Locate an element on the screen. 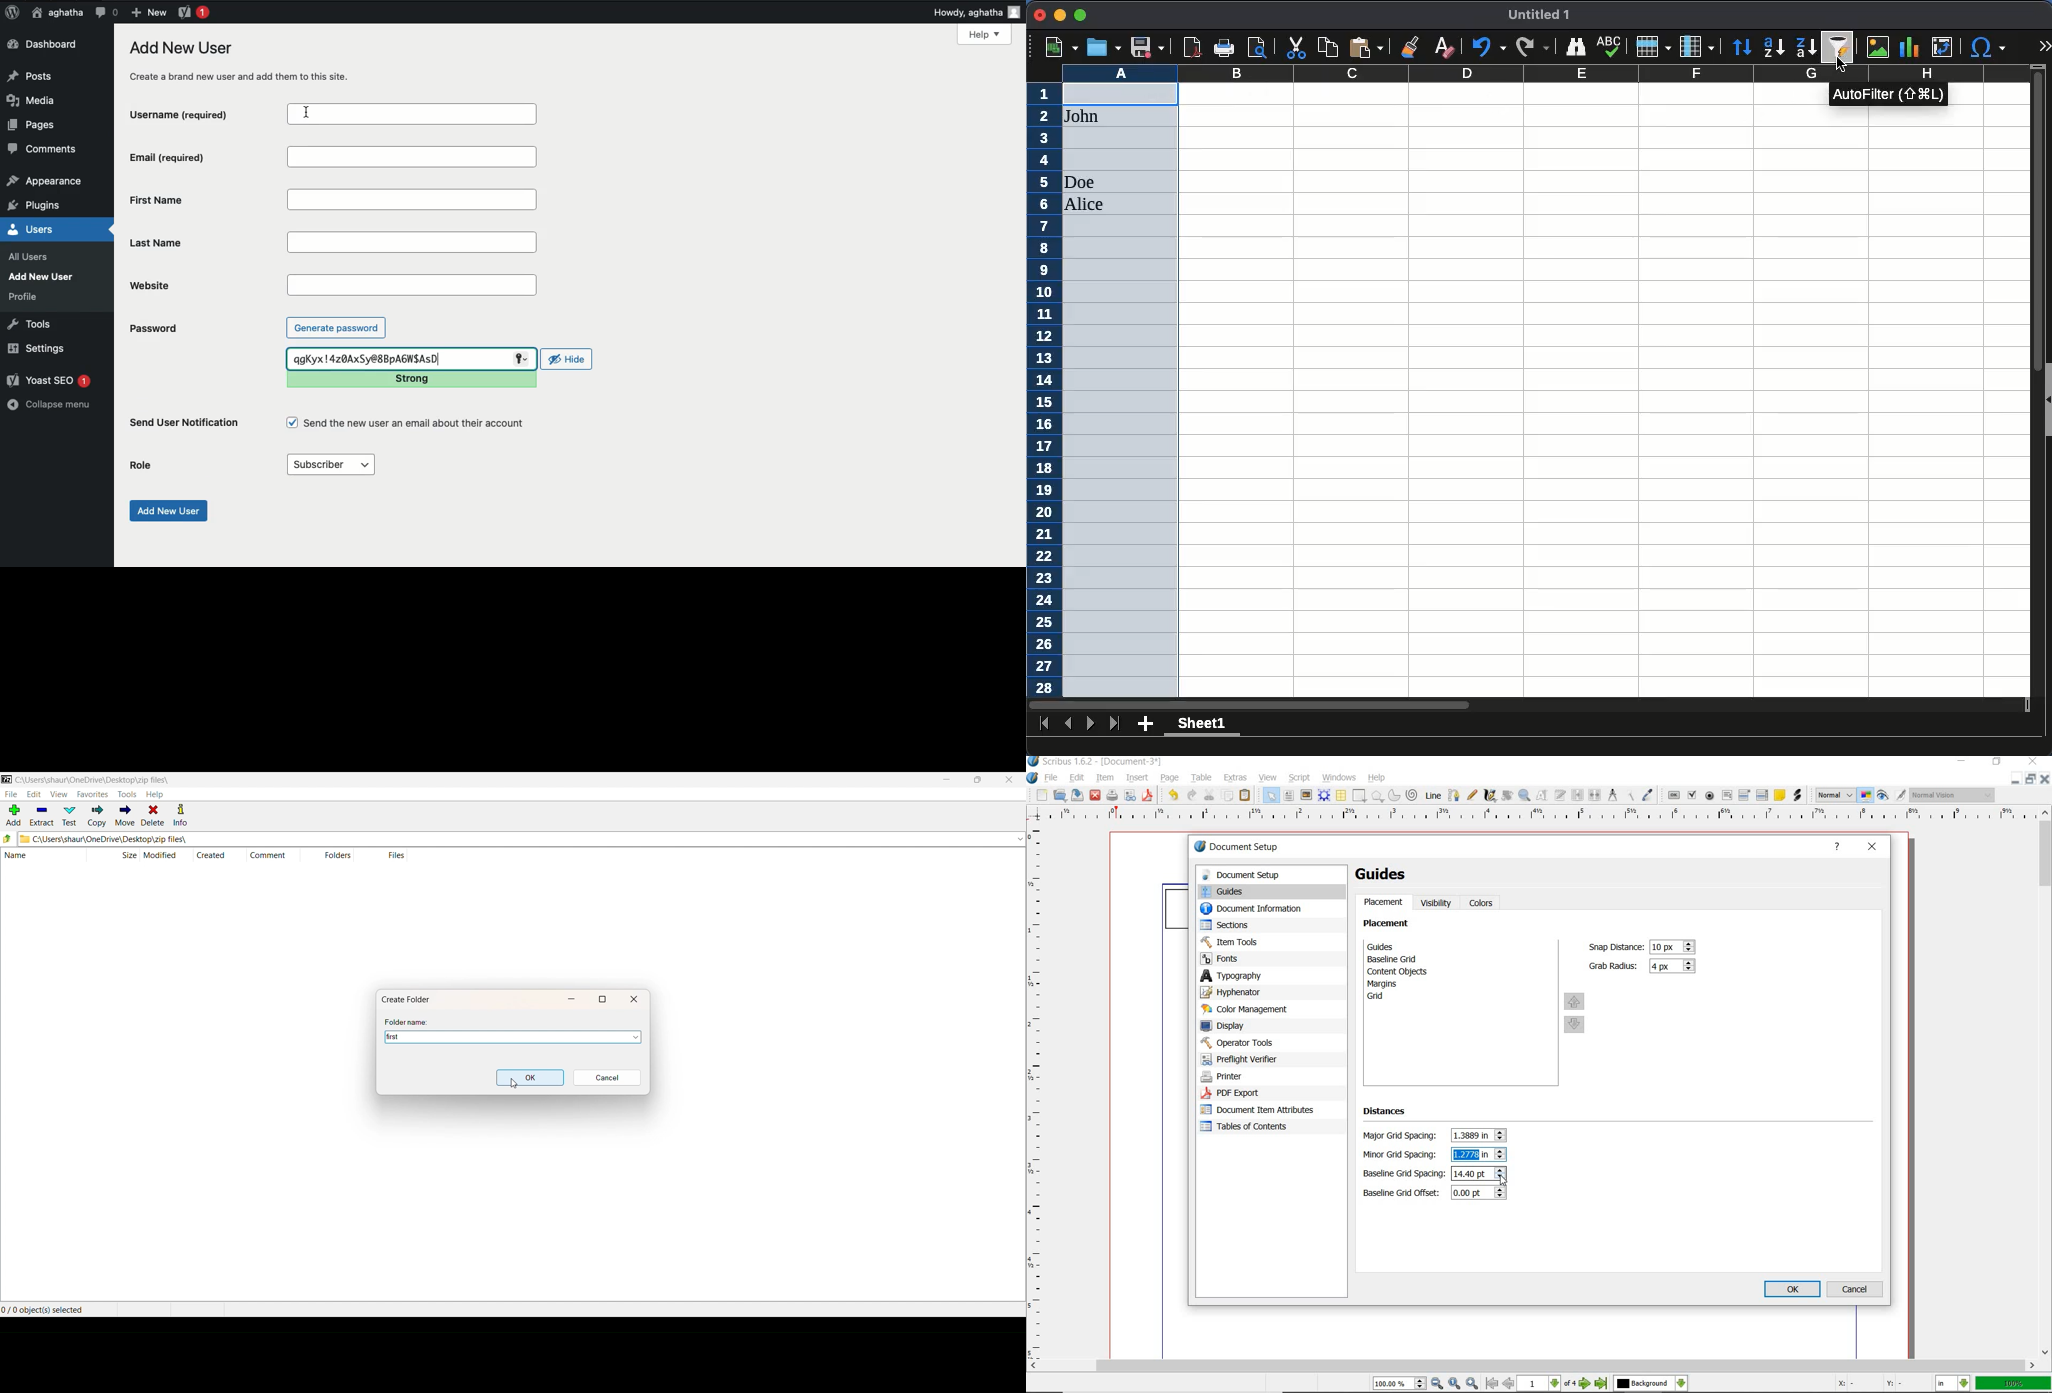  Baseline Grid Offset is located at coordinates (1478, 1194).